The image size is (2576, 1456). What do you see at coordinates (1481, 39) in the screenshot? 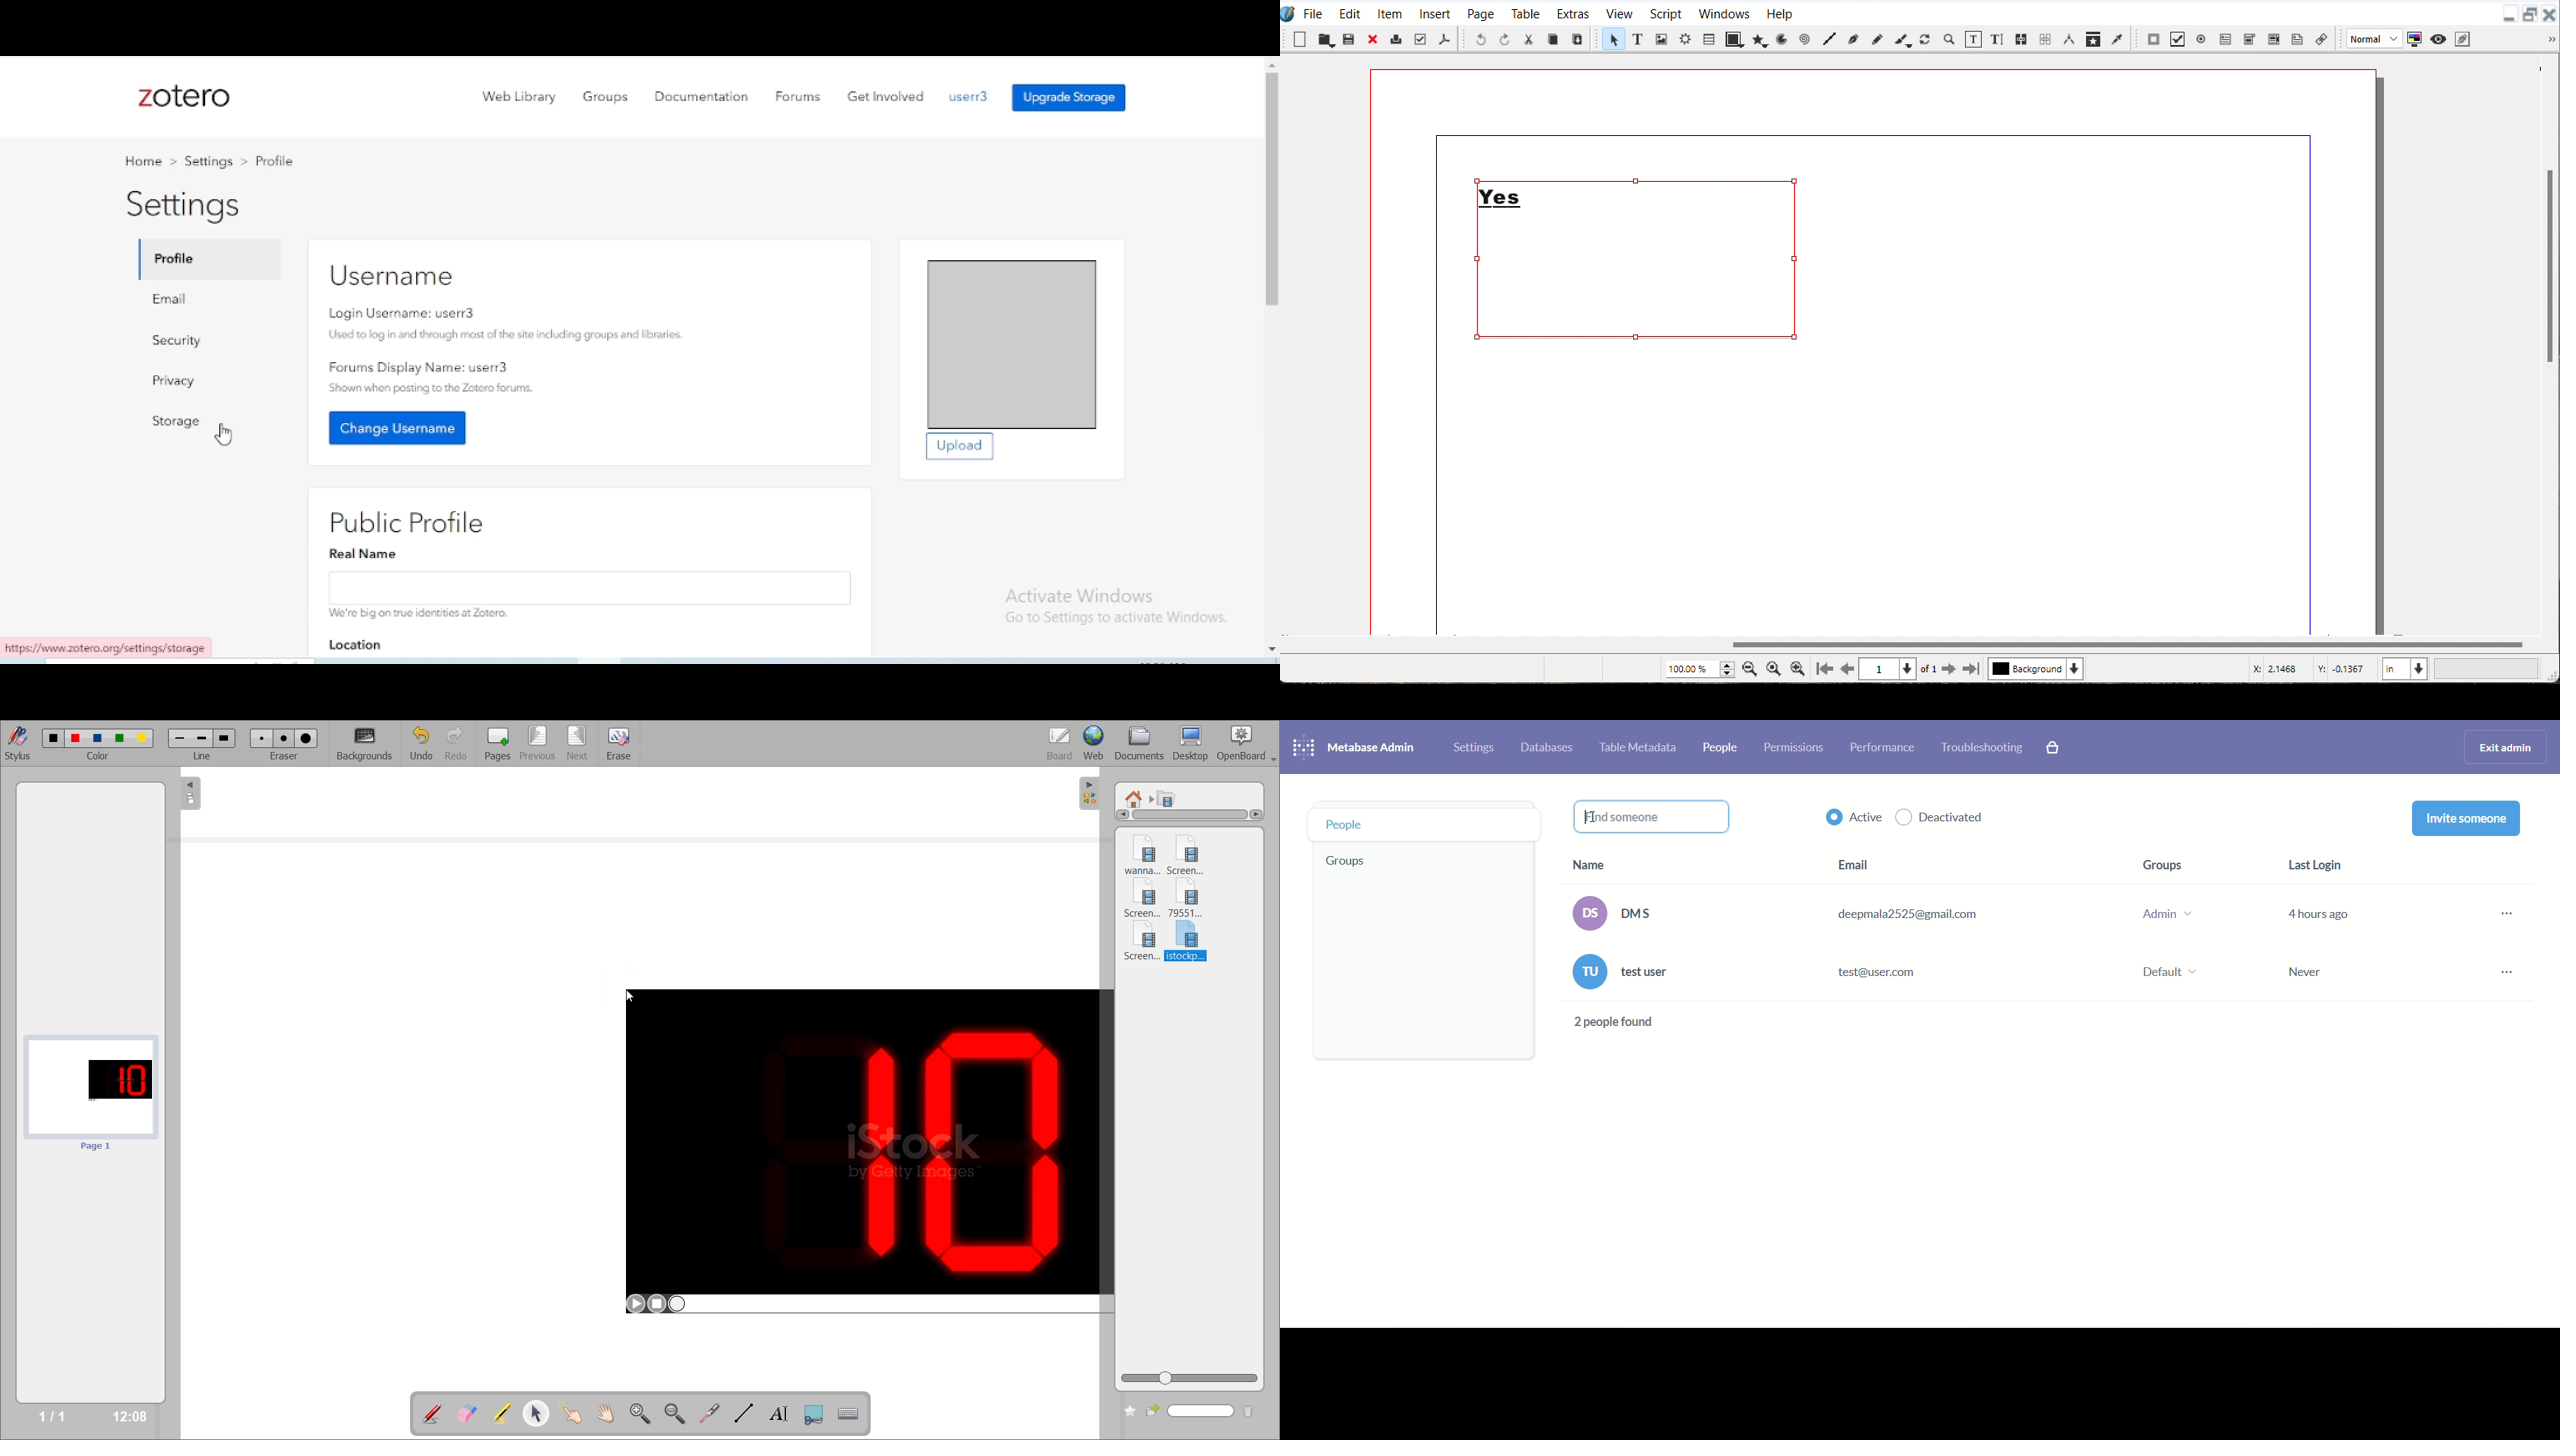
I see `Undo` at bounding box center [1481, 39].